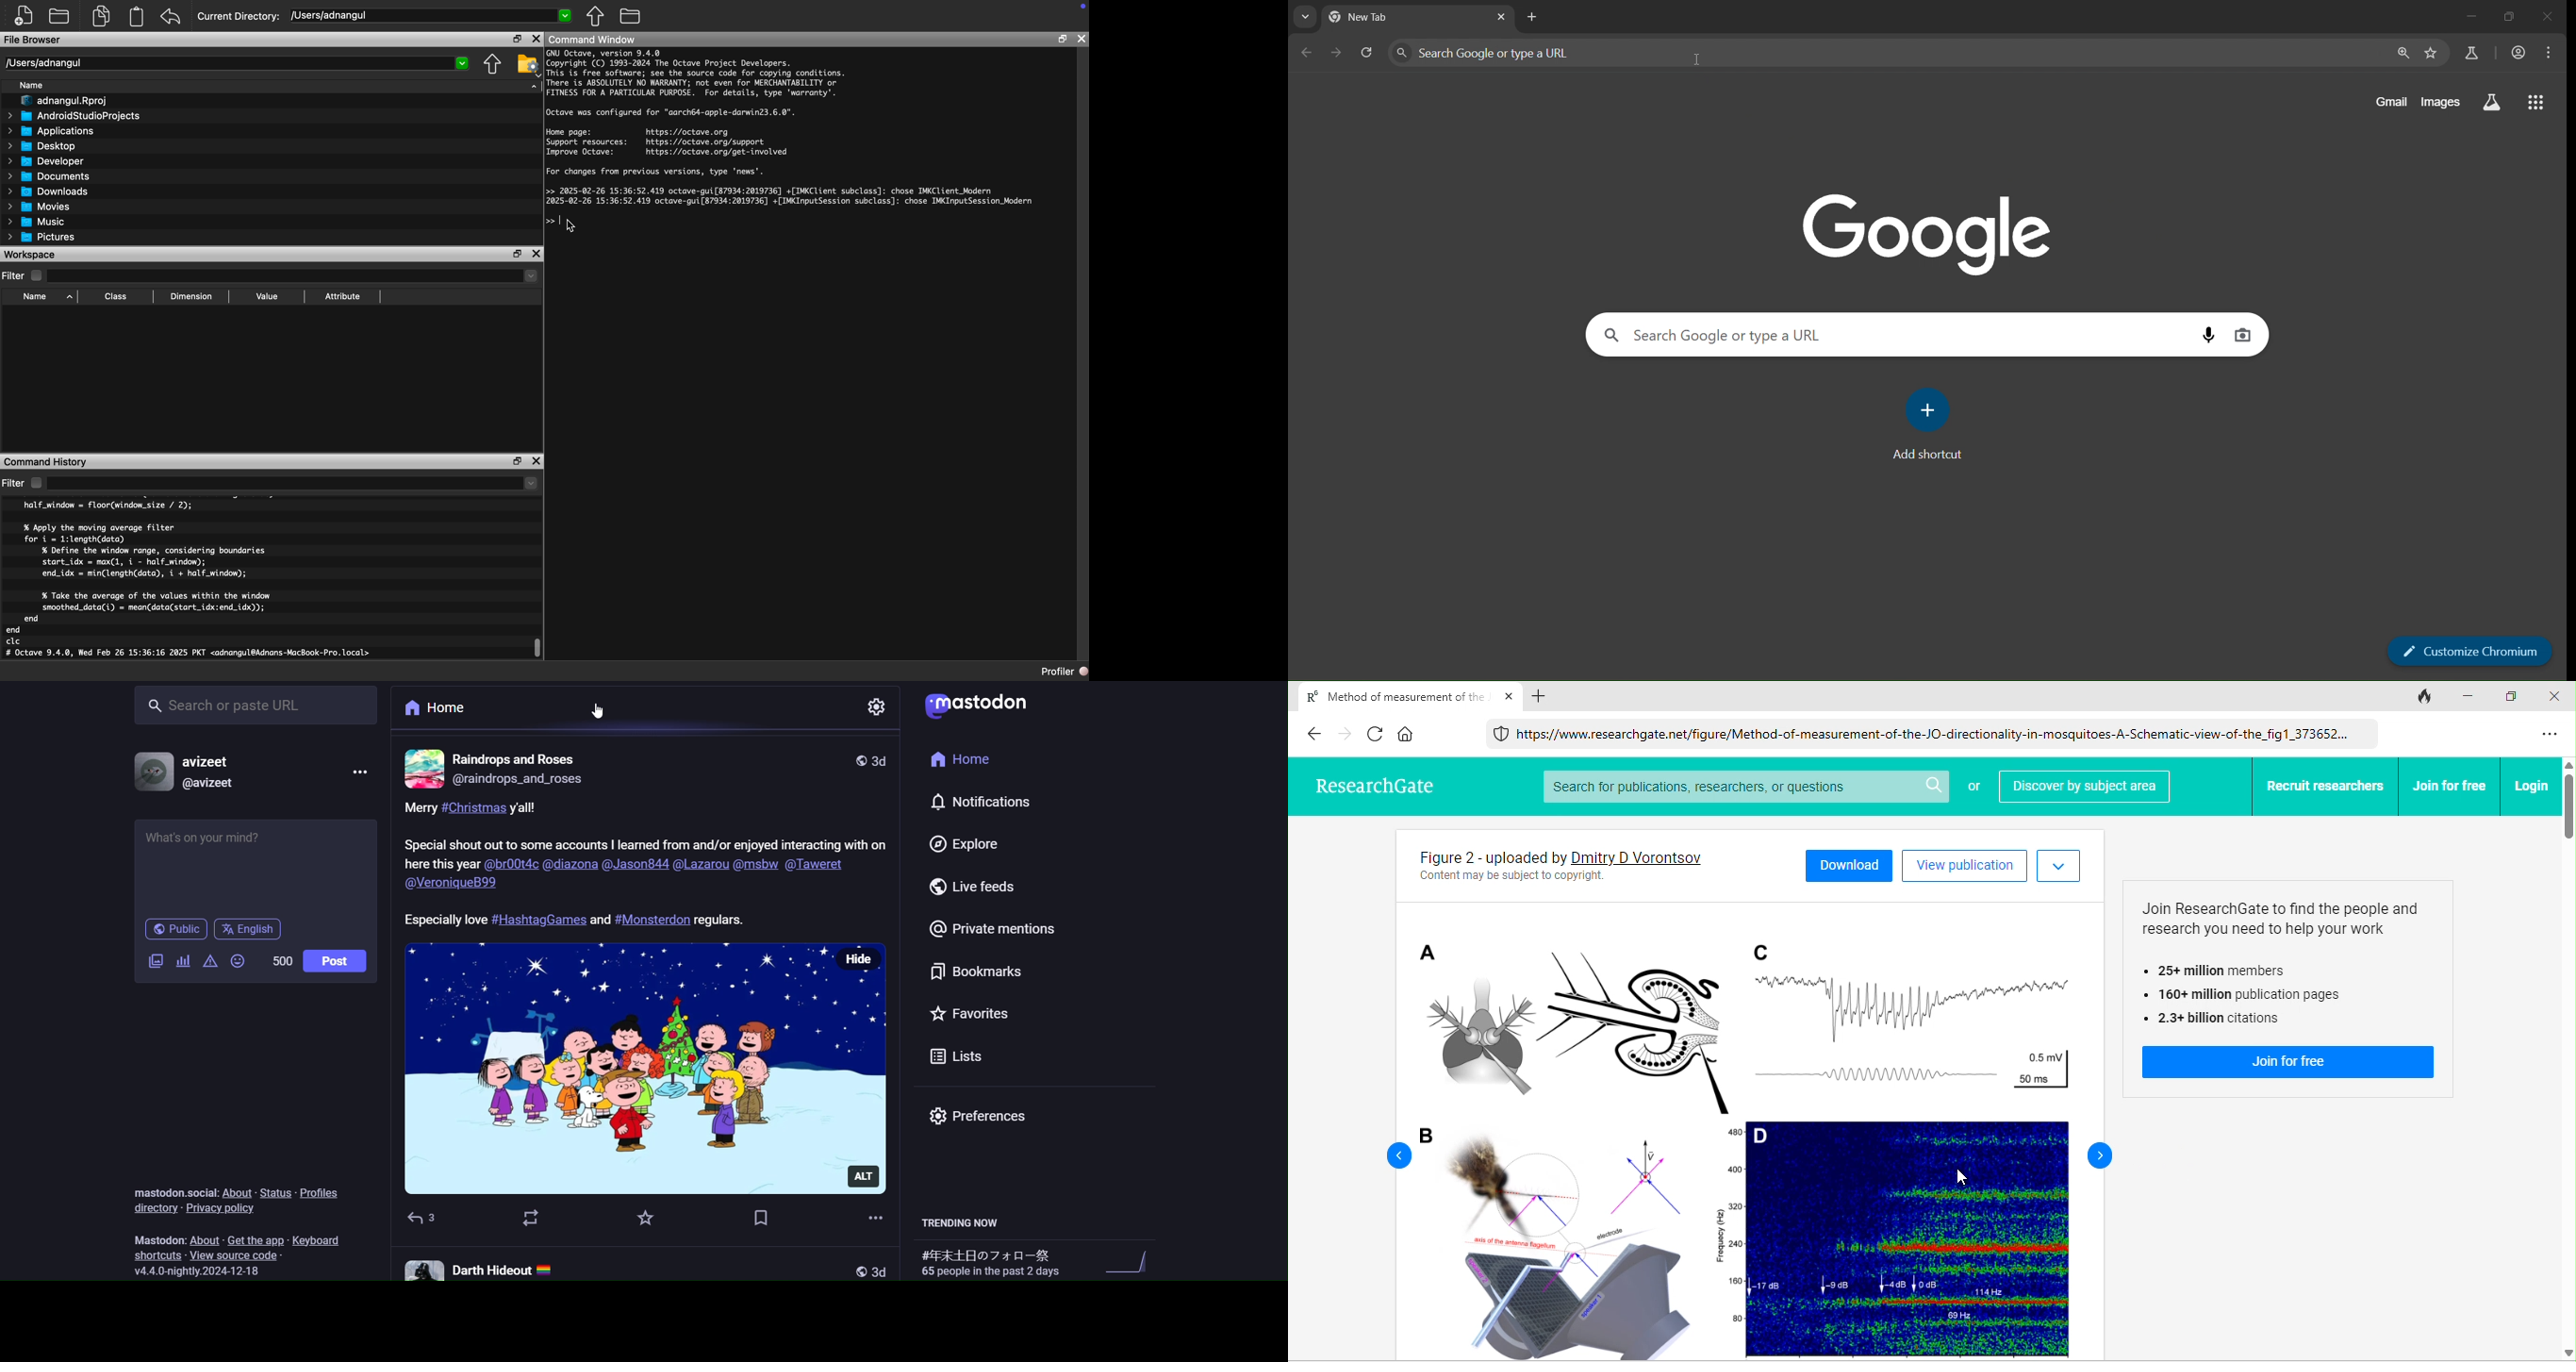  What do you see at coordinates (101, 16) in the screenshot?
I see `Copy` at bounding box center [101, 16].